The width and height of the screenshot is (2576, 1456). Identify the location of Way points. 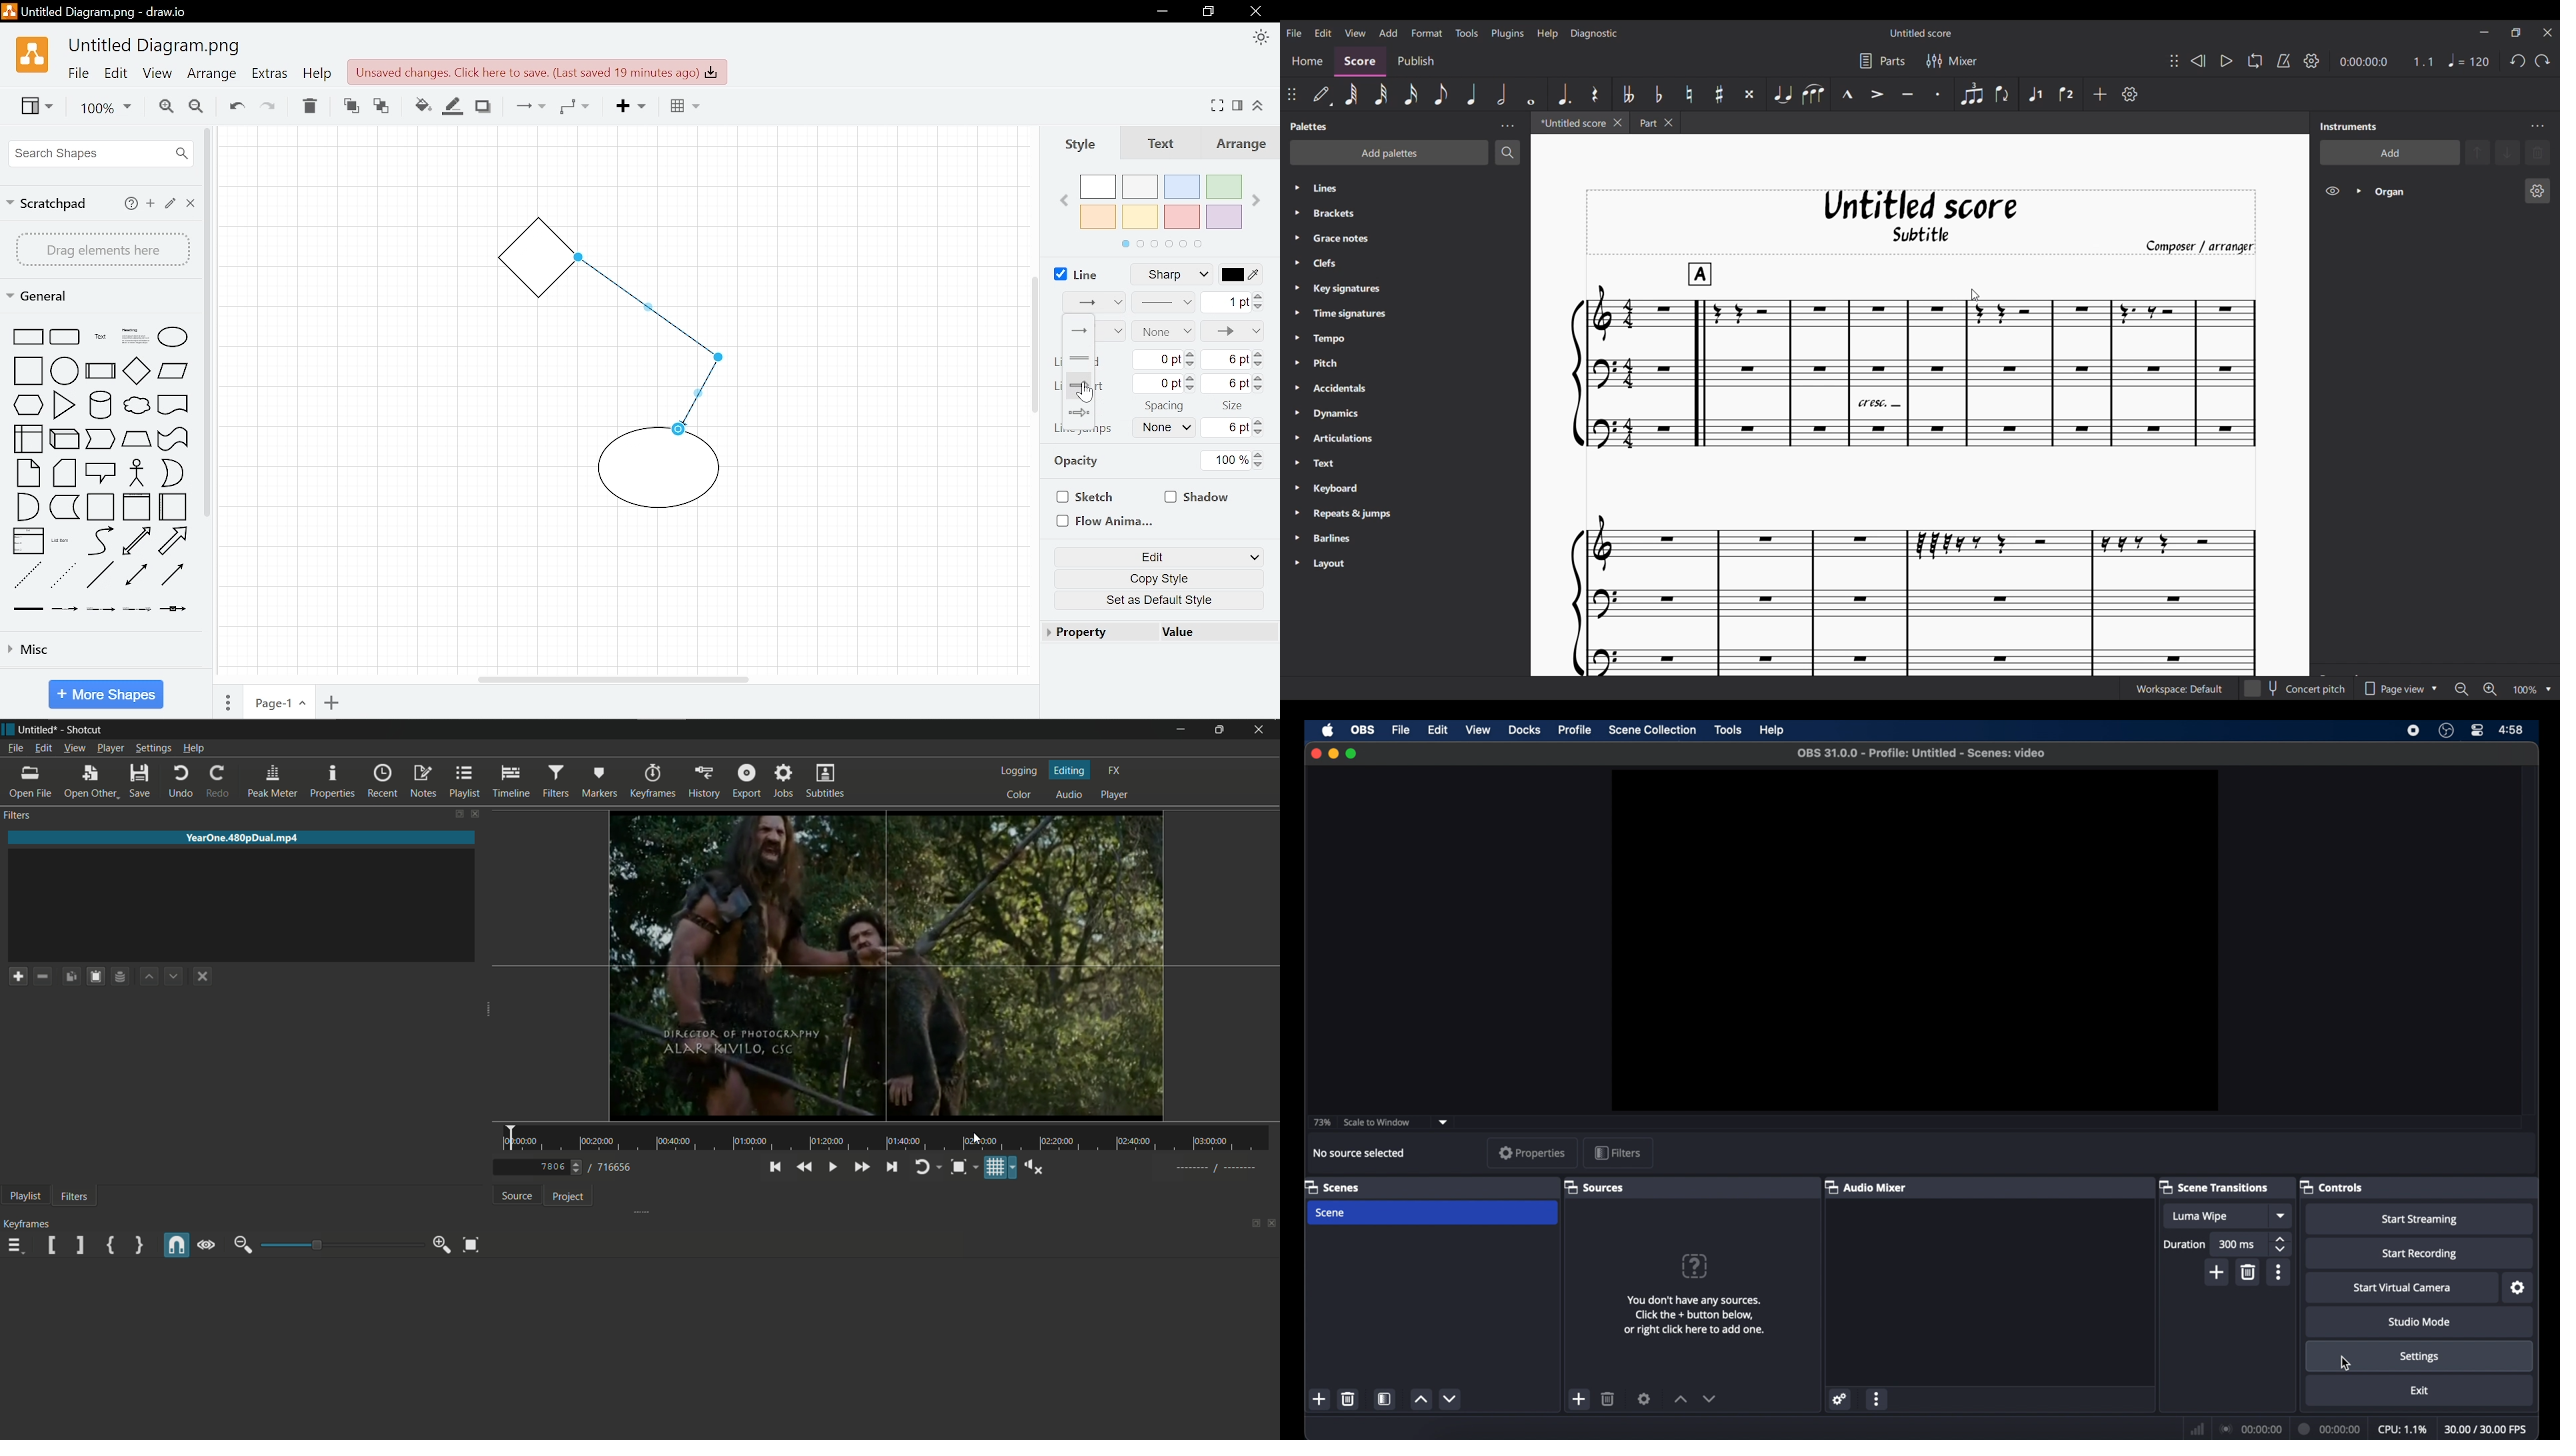
(1090, 331).